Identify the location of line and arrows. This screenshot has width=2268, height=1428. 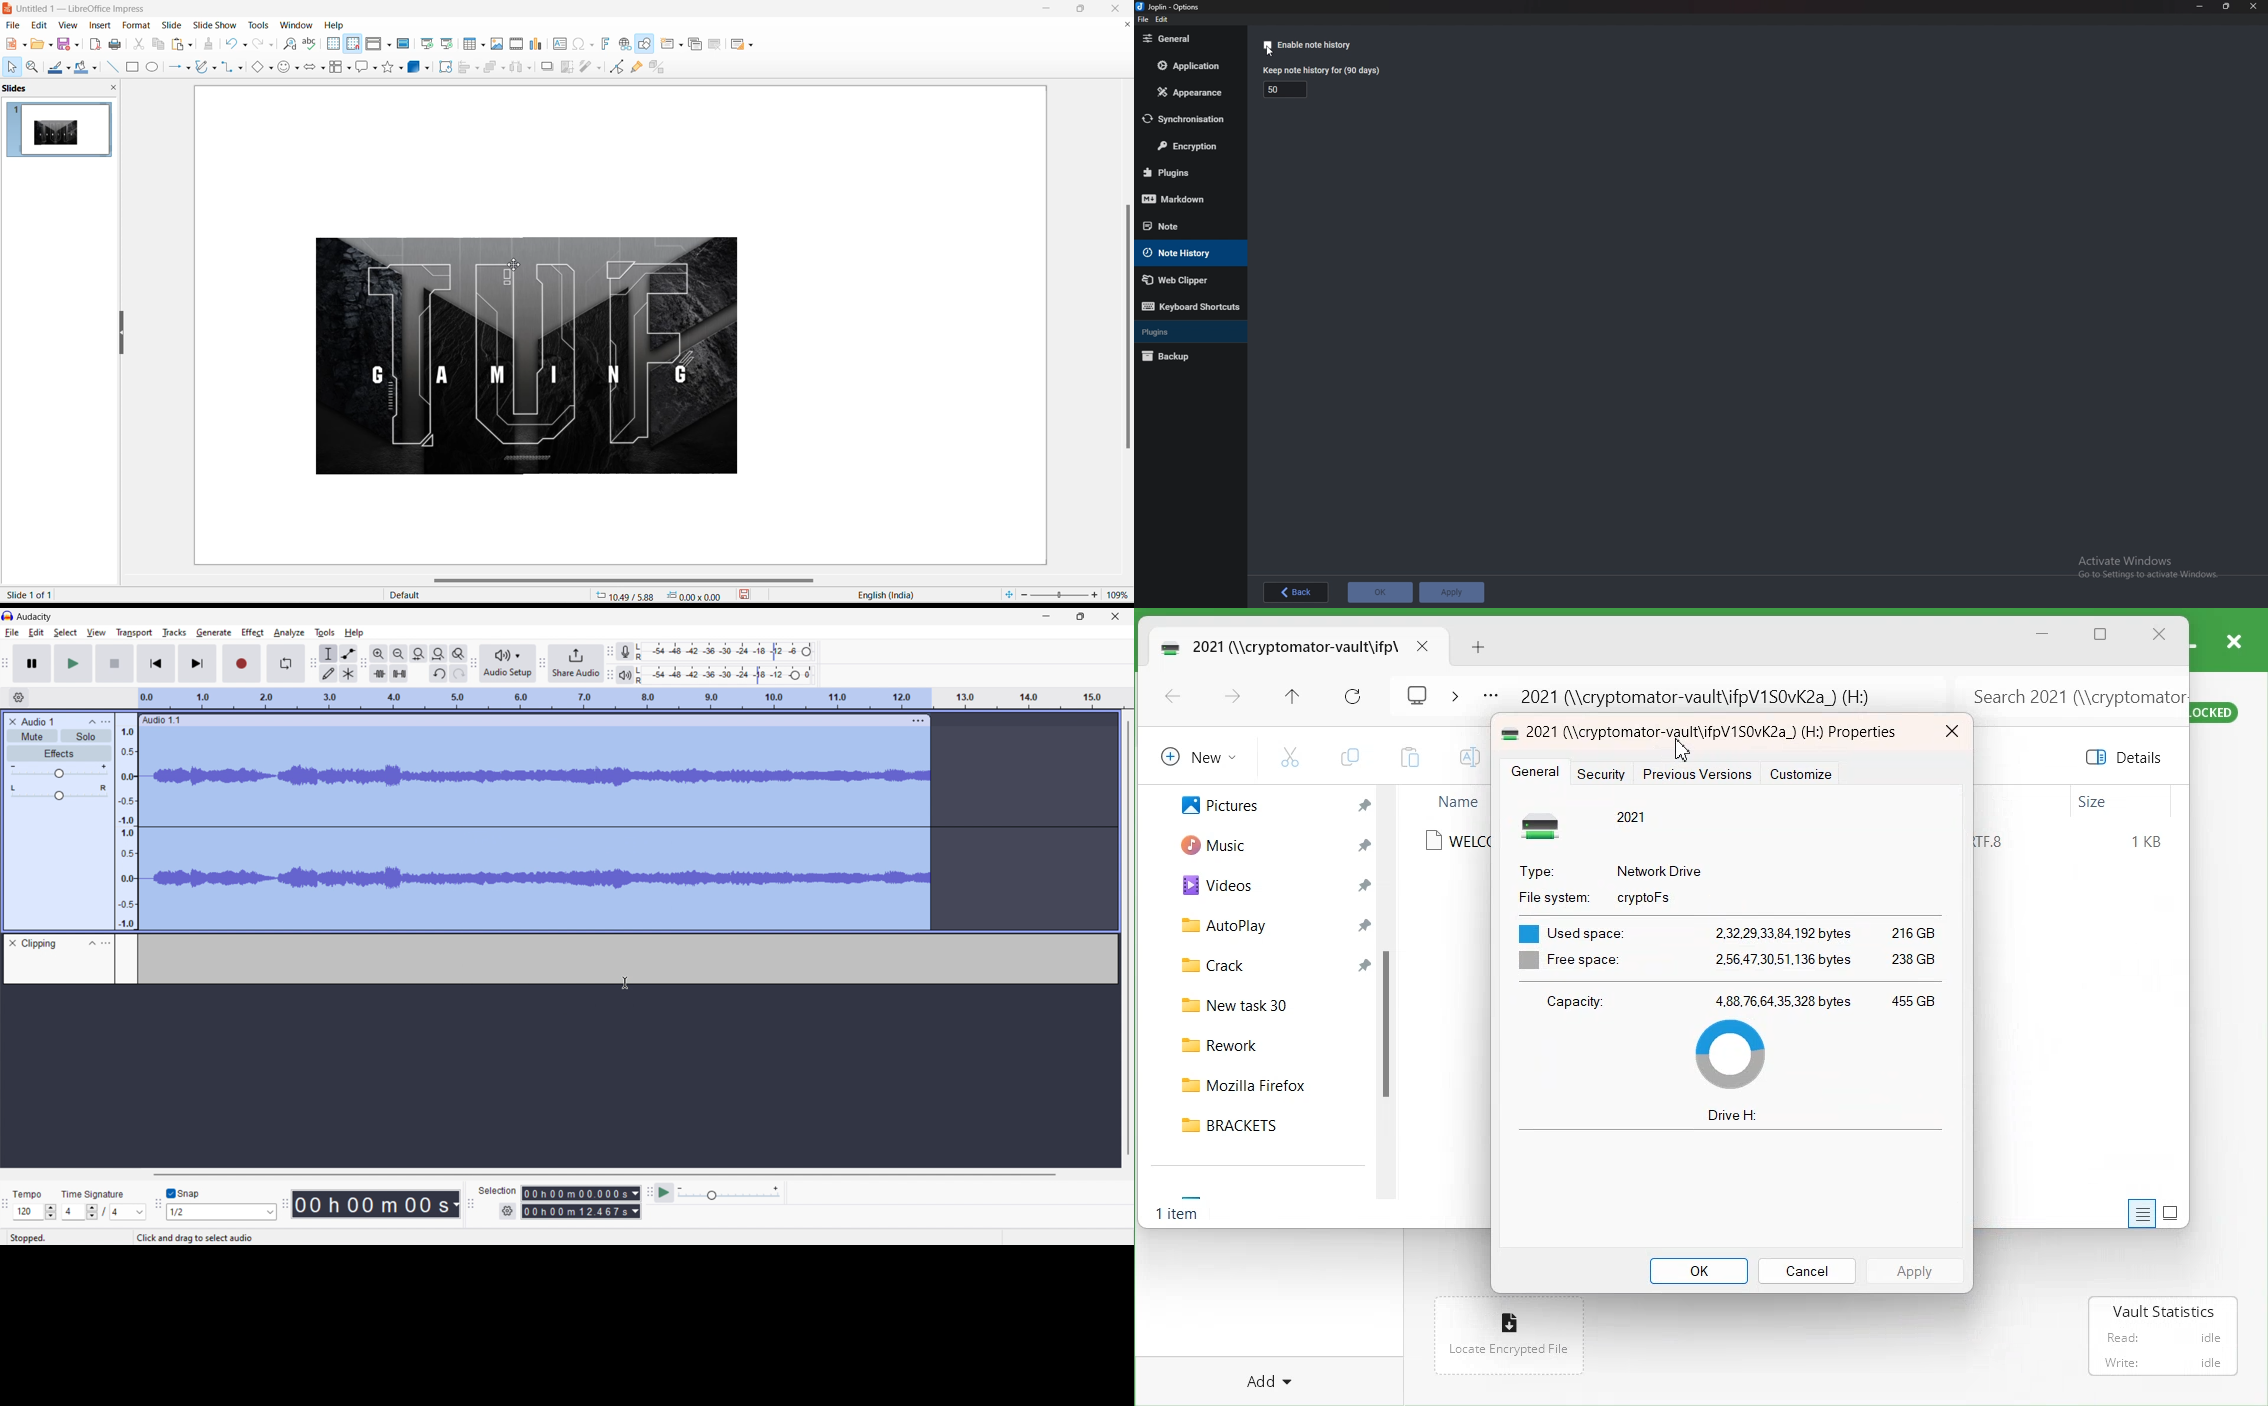
(172, 67).